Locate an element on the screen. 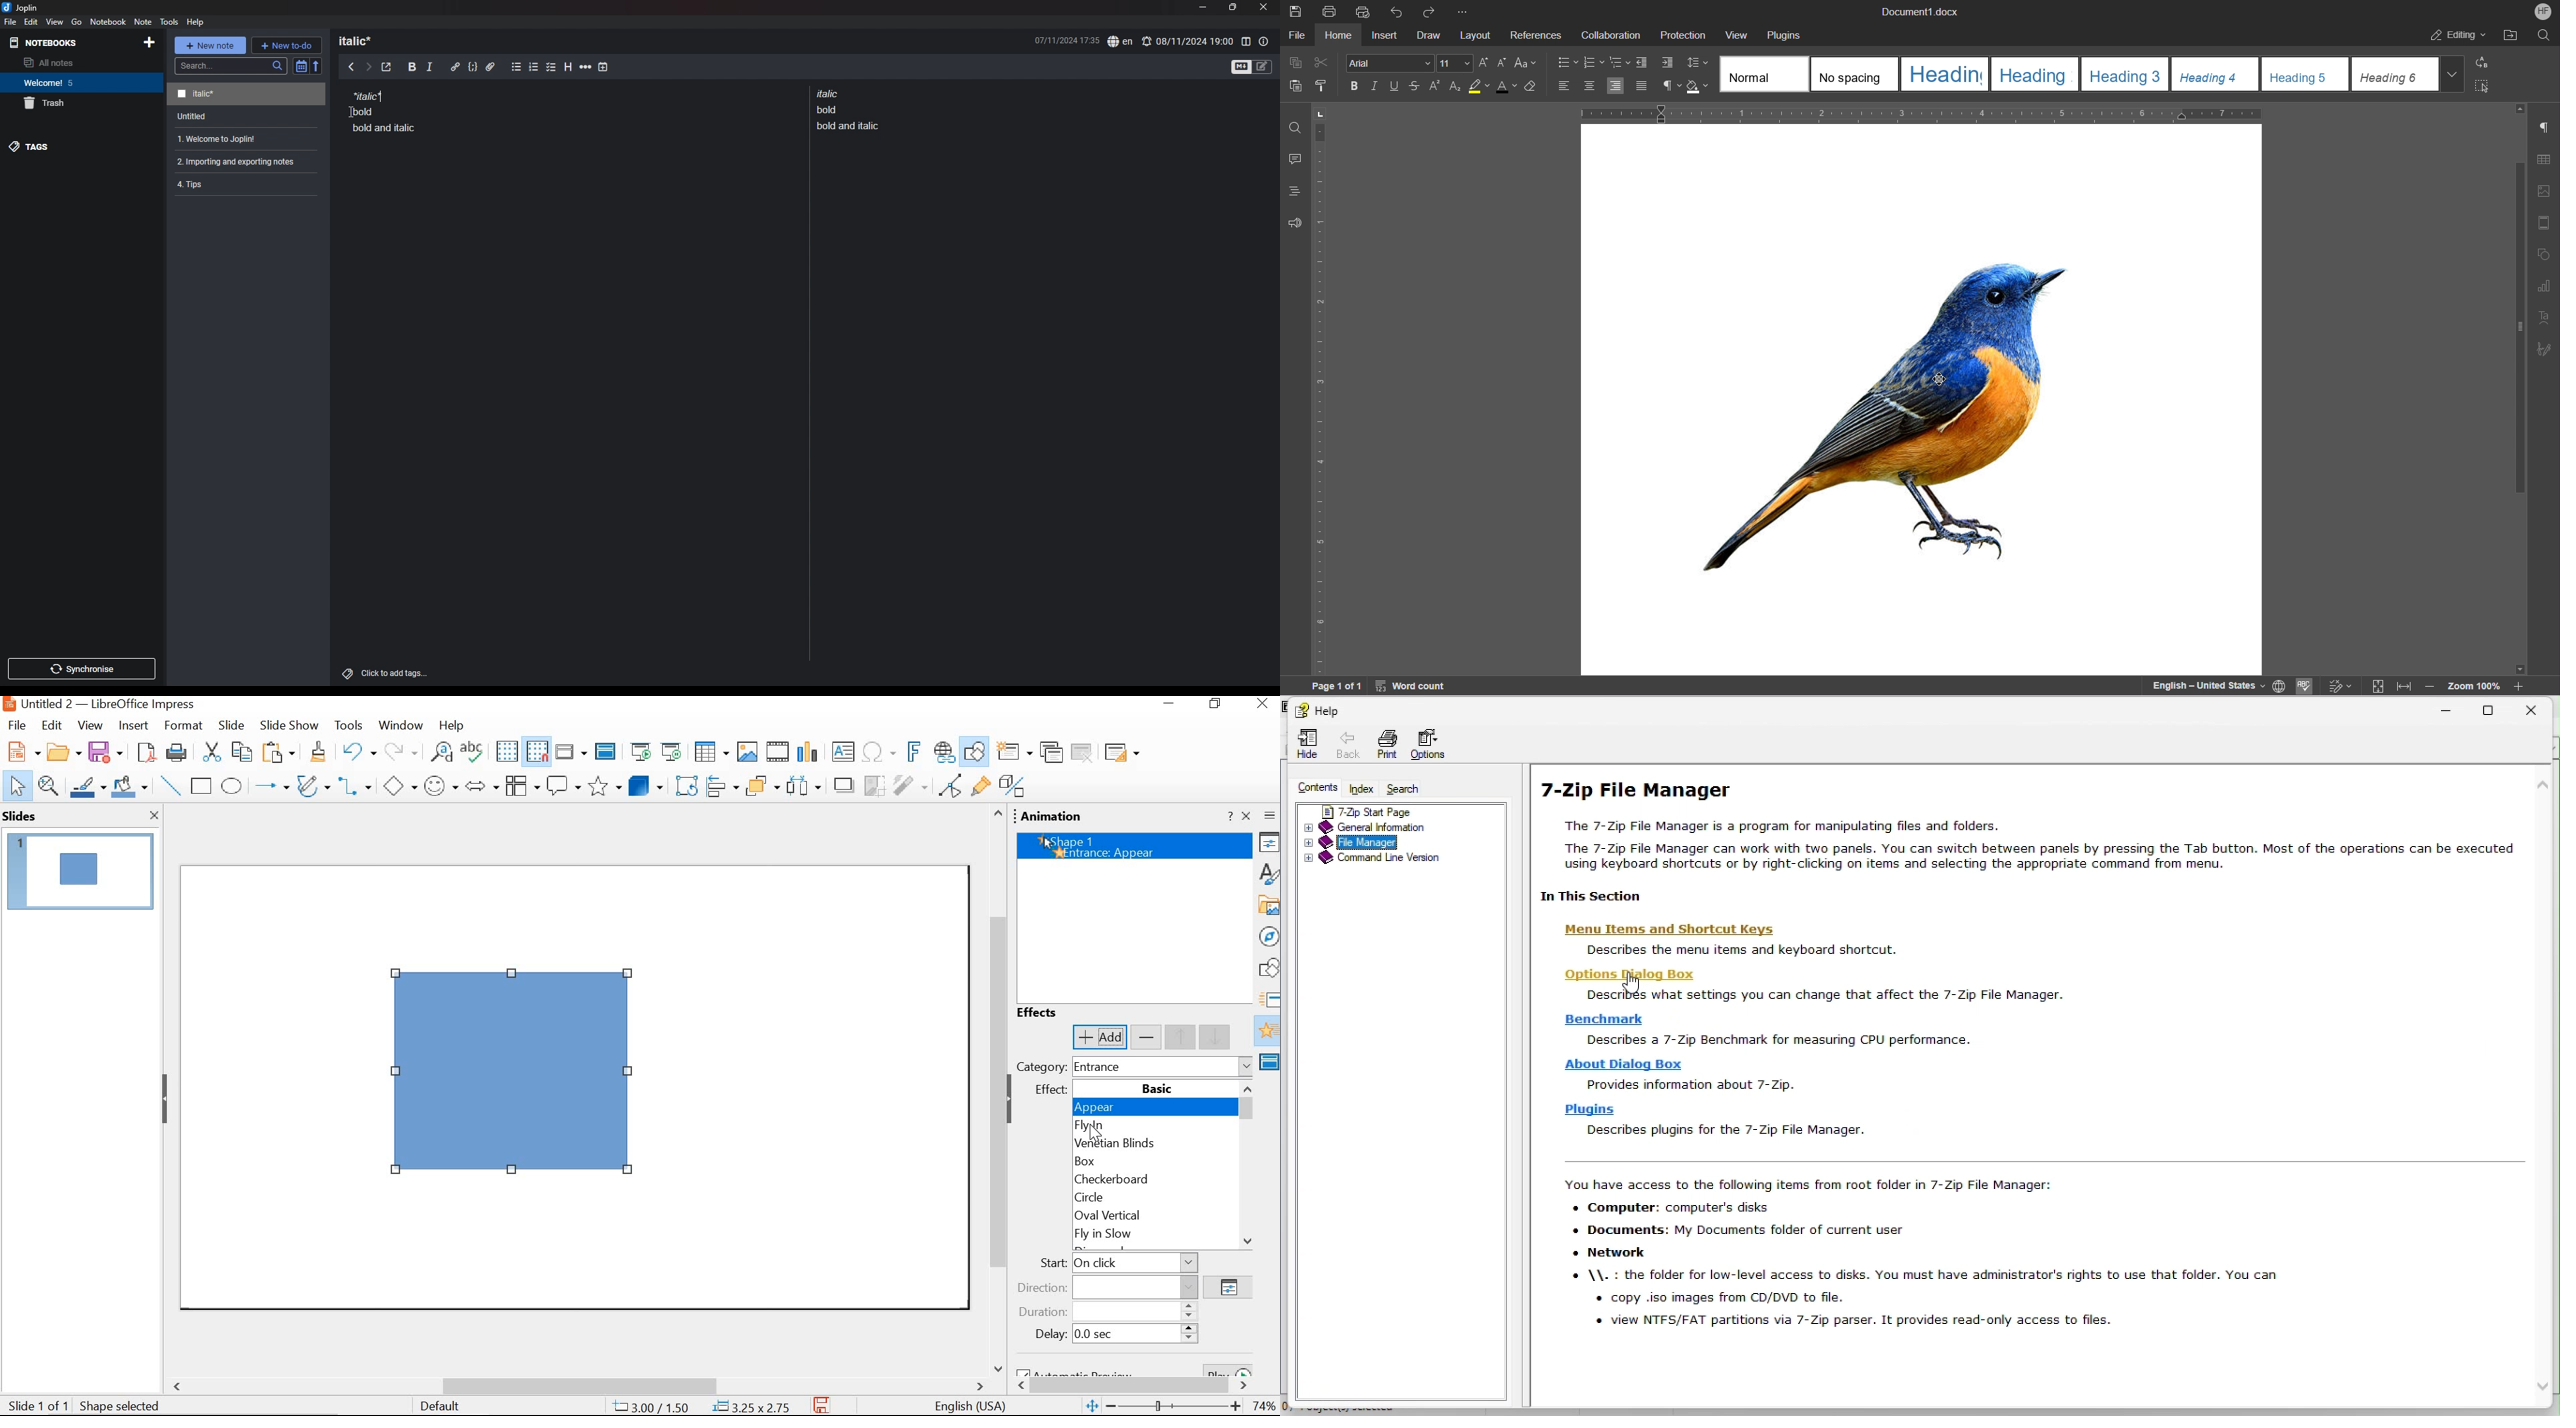 This screenshot has height=1428, width=2576. callout shapes is located at coordinates (563, 785).